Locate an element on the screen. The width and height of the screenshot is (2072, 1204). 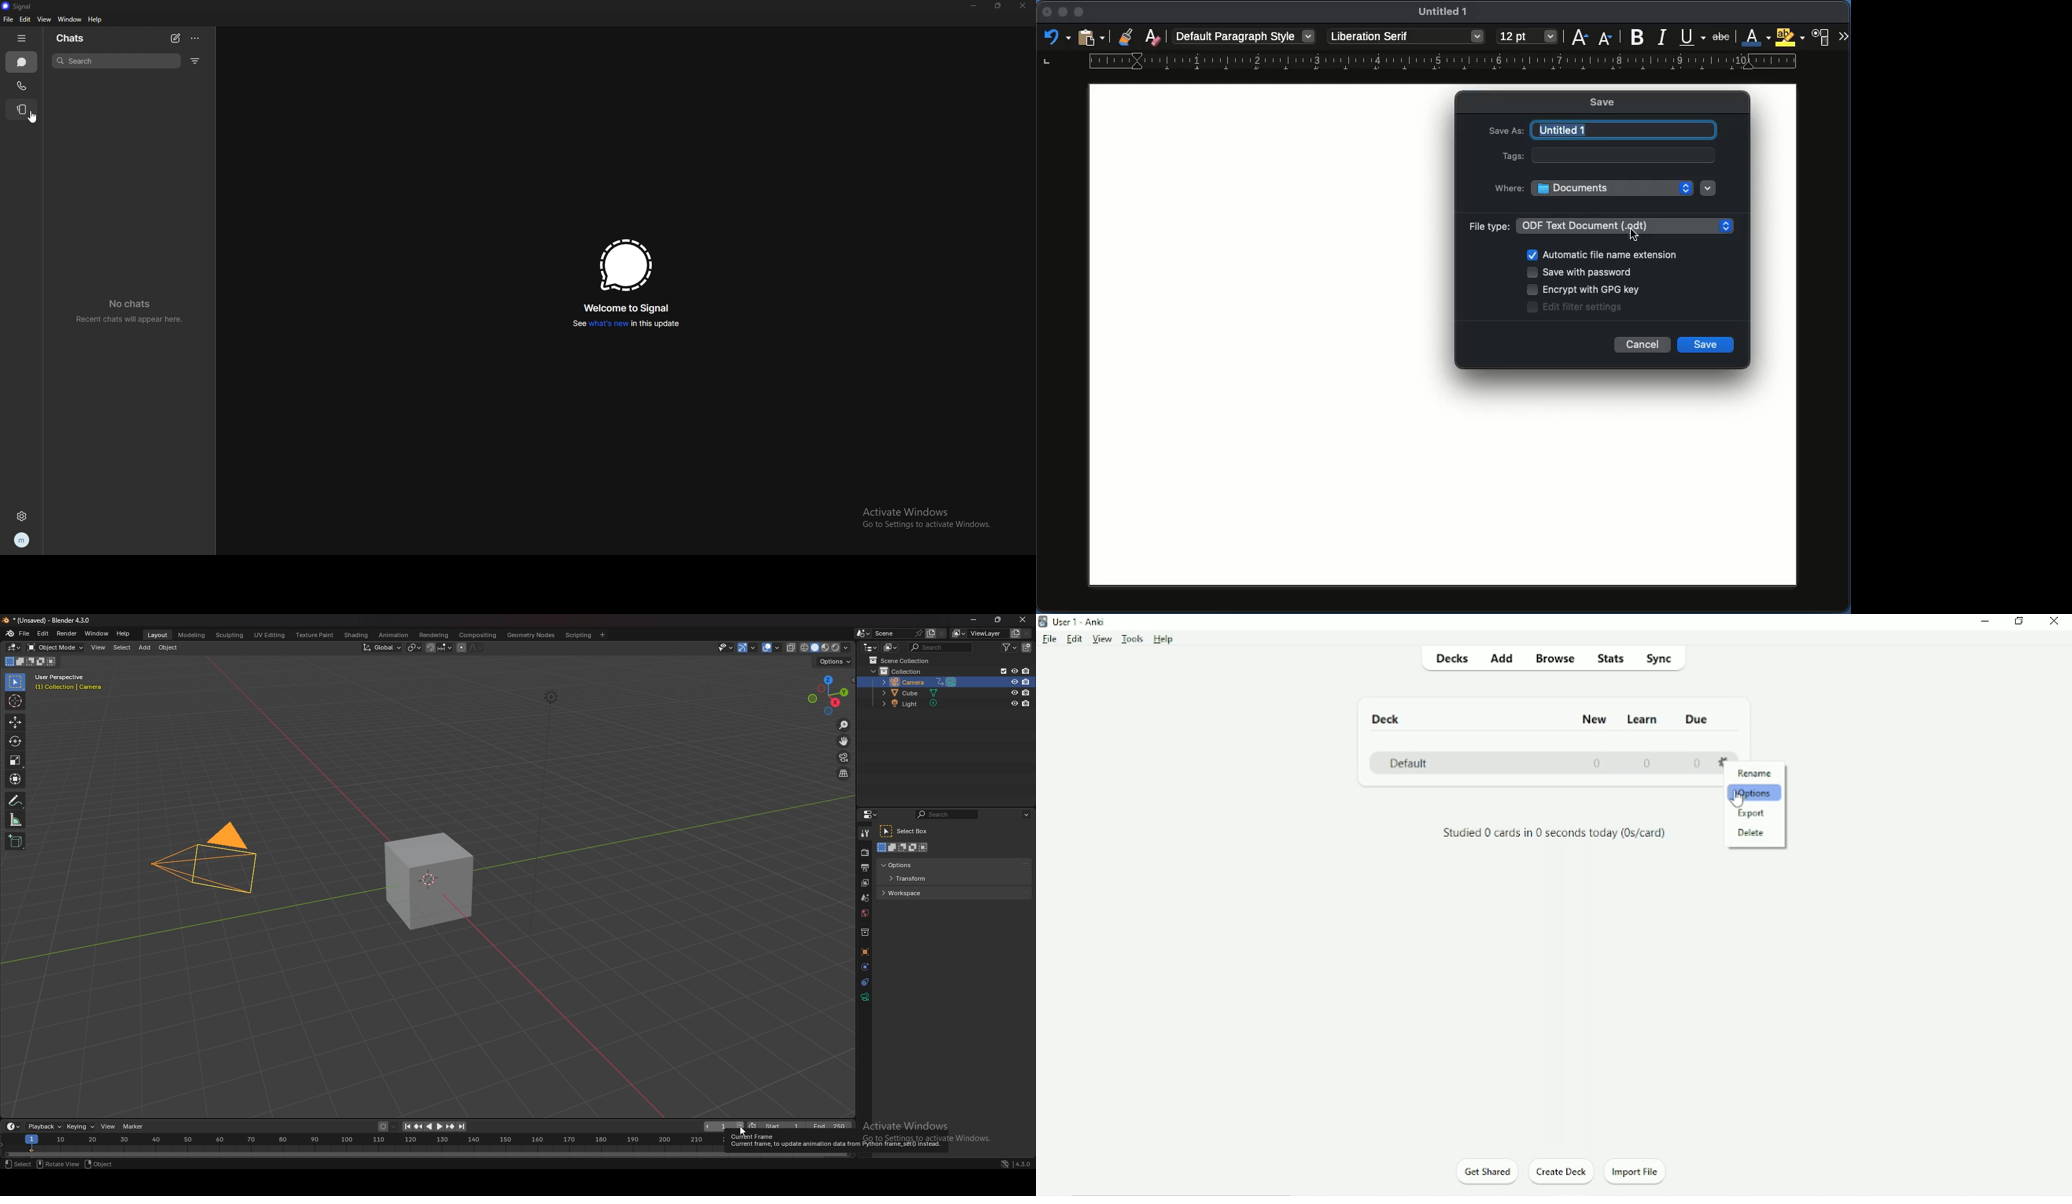
Help is located at coordinates (1165, 640).